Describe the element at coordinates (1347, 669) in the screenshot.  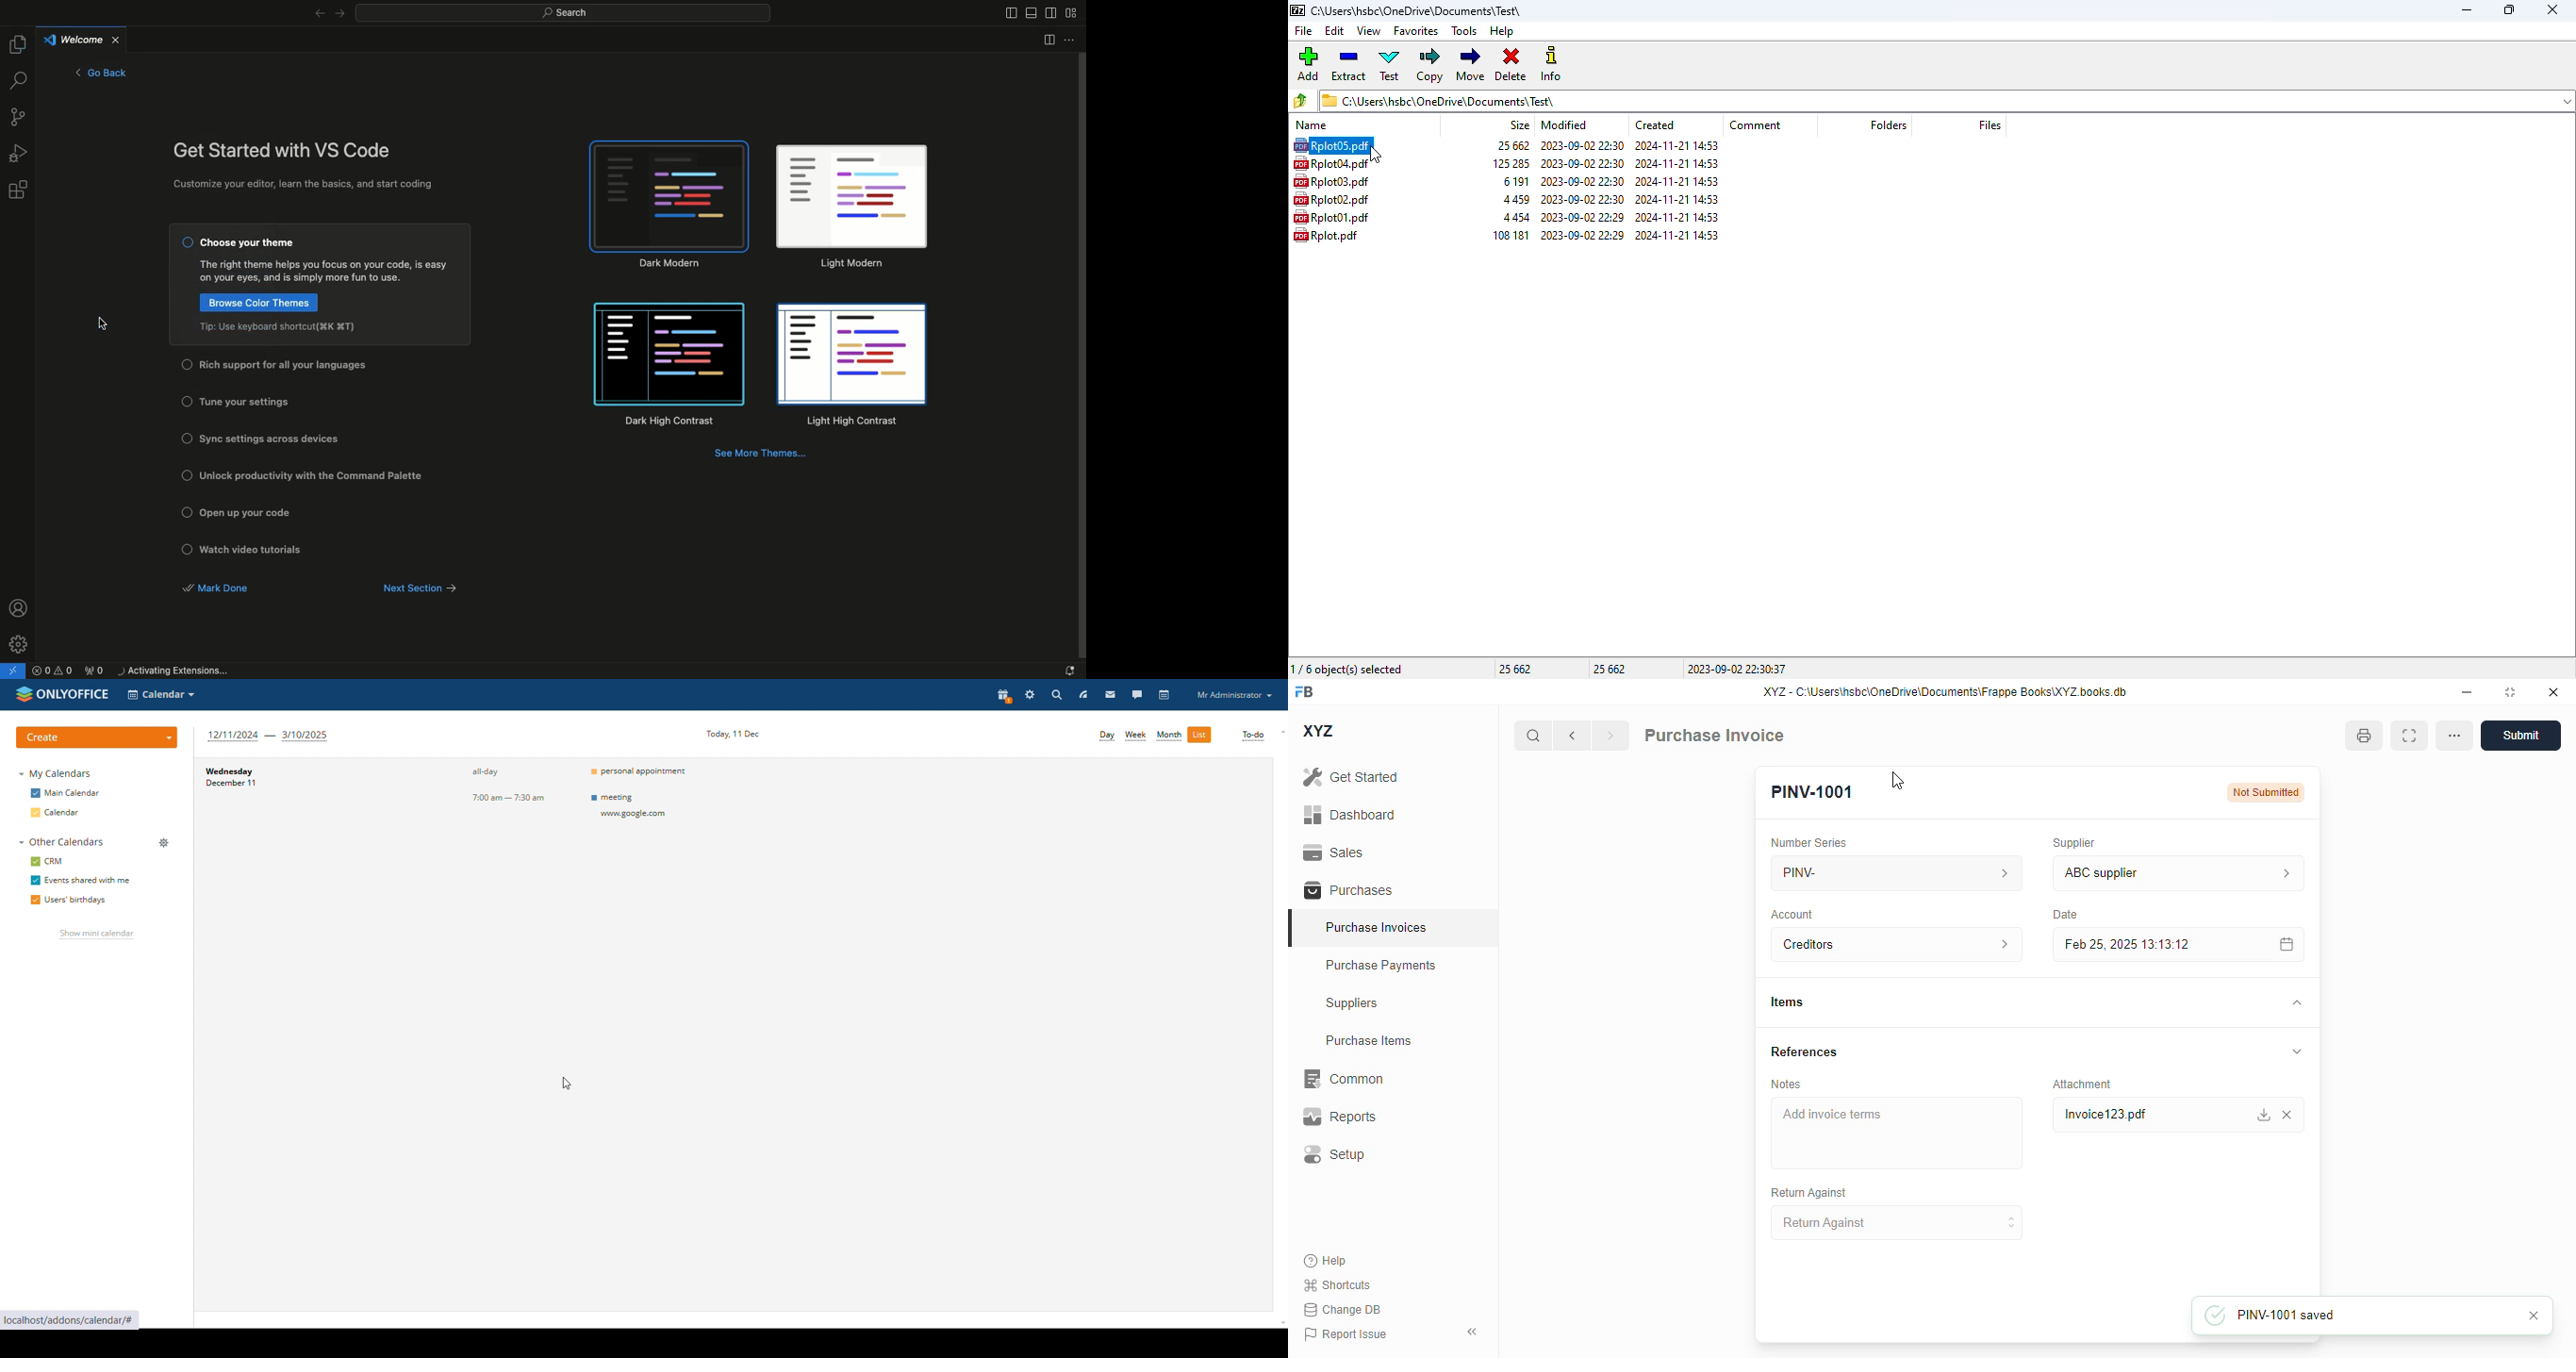
I see `1/6 object(s) selected` at that location.